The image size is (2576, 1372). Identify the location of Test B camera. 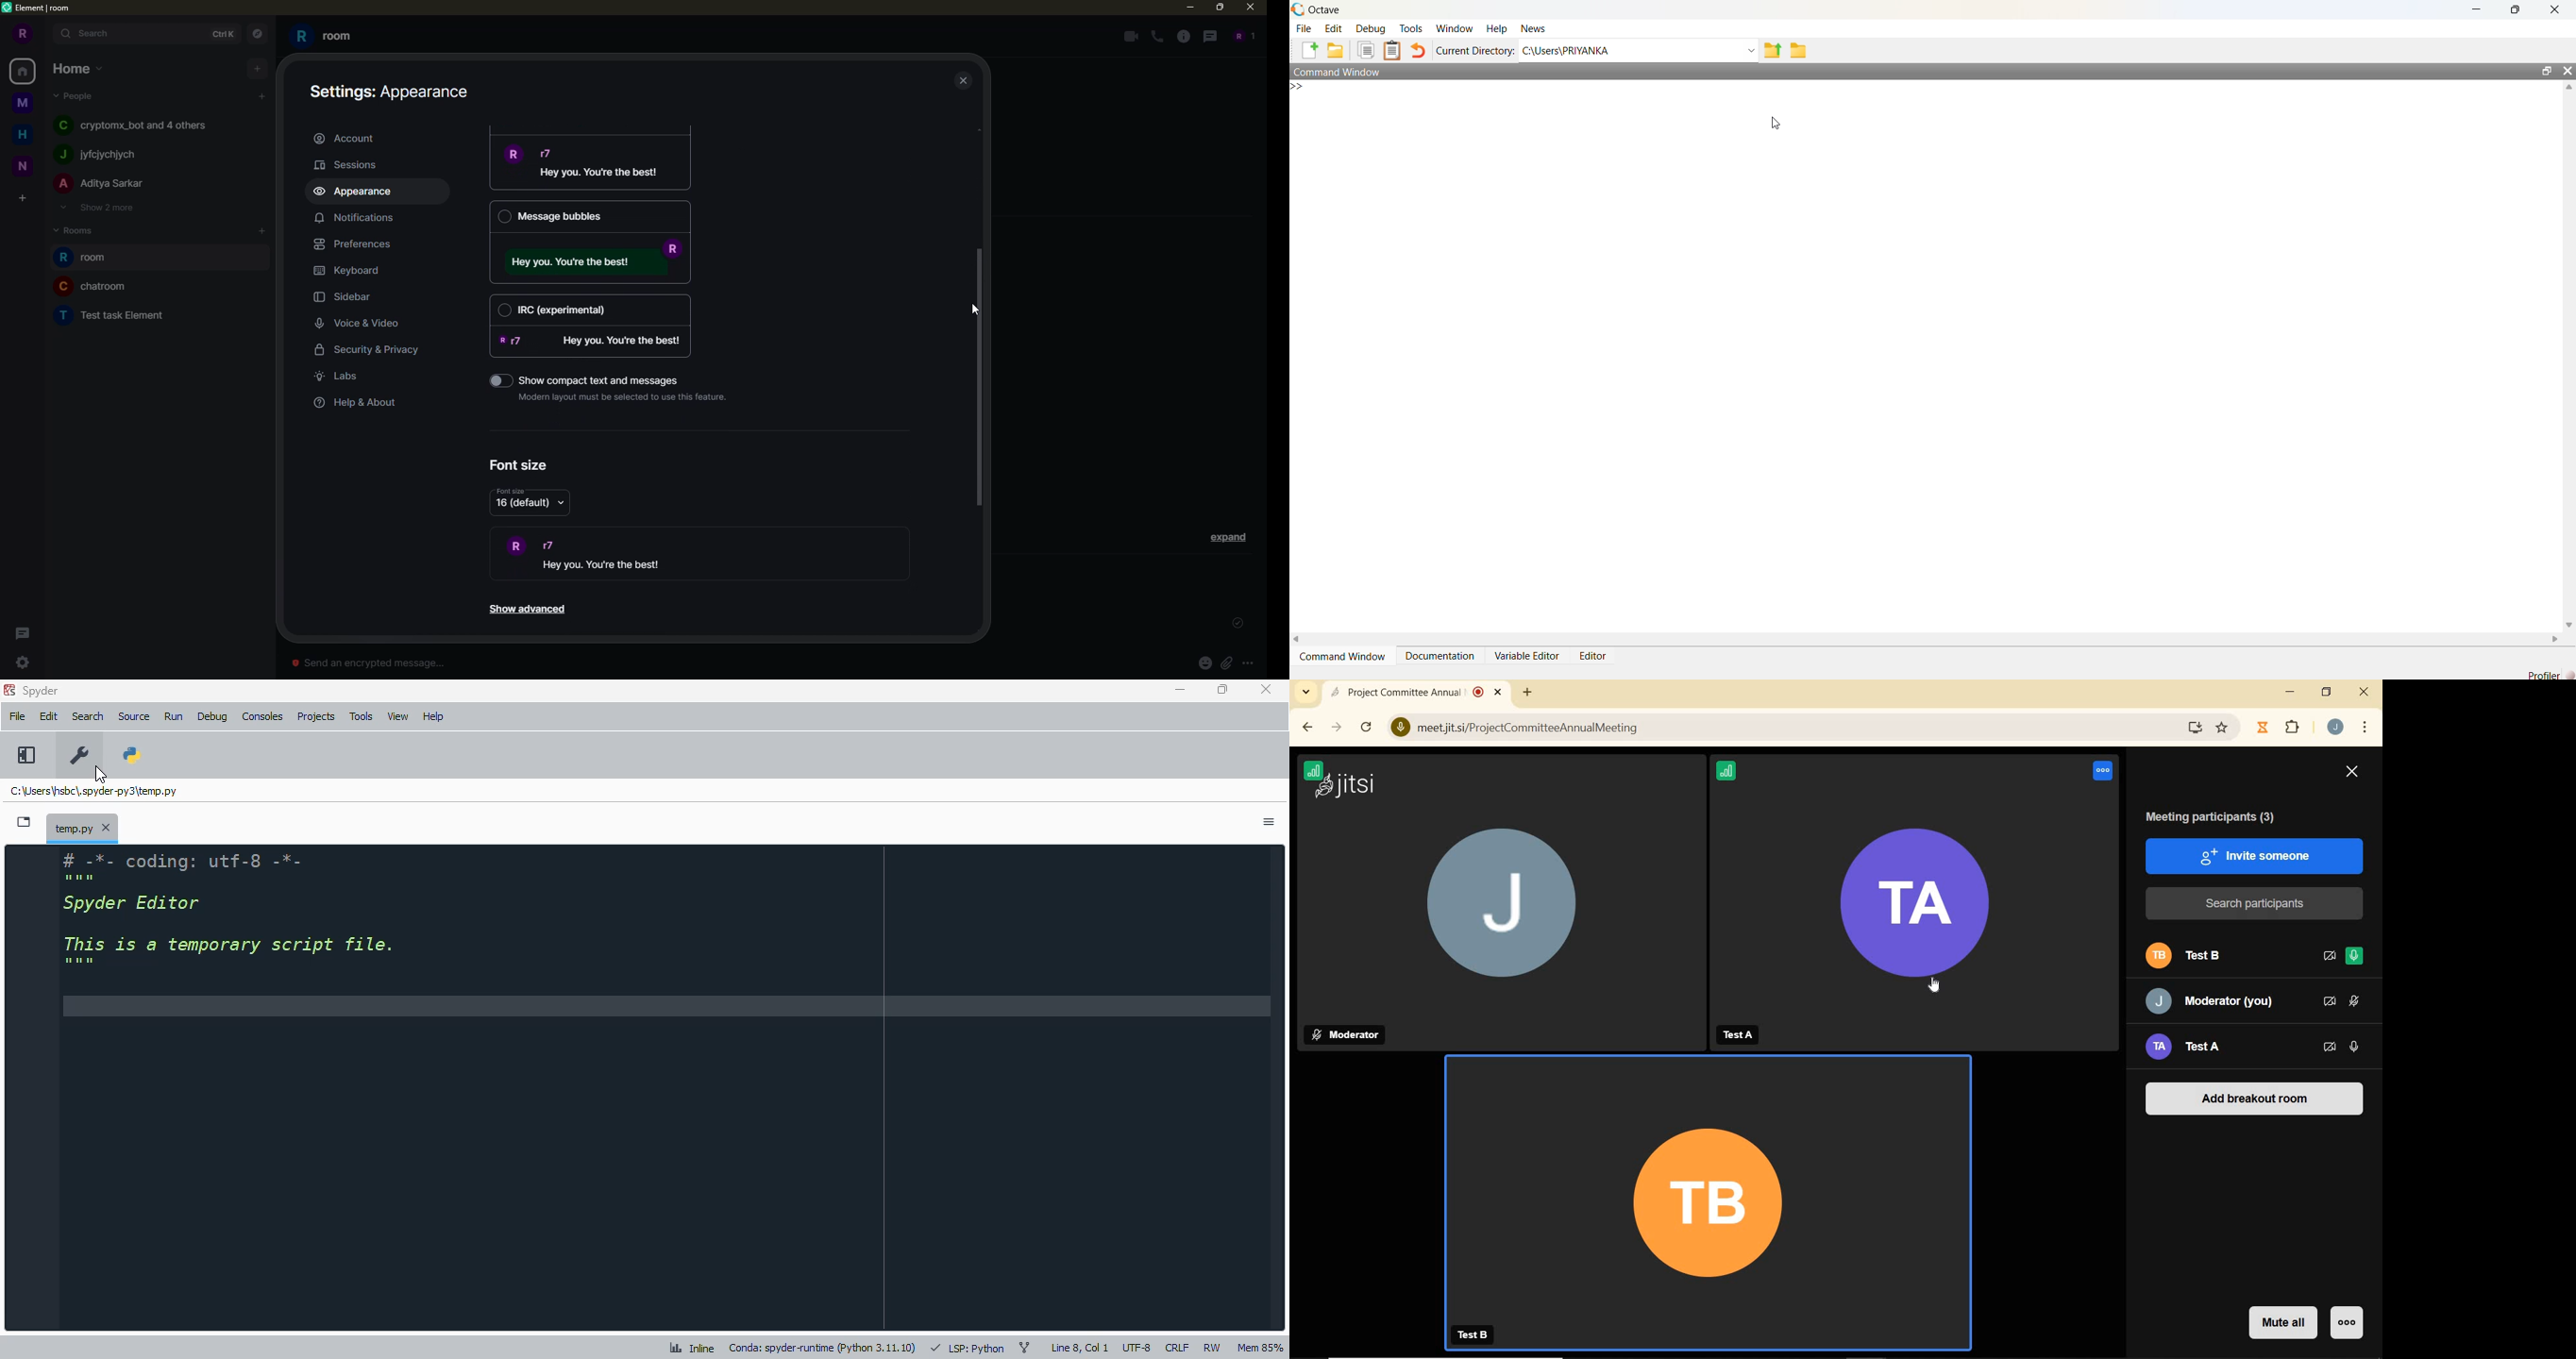
(1709, 1188).